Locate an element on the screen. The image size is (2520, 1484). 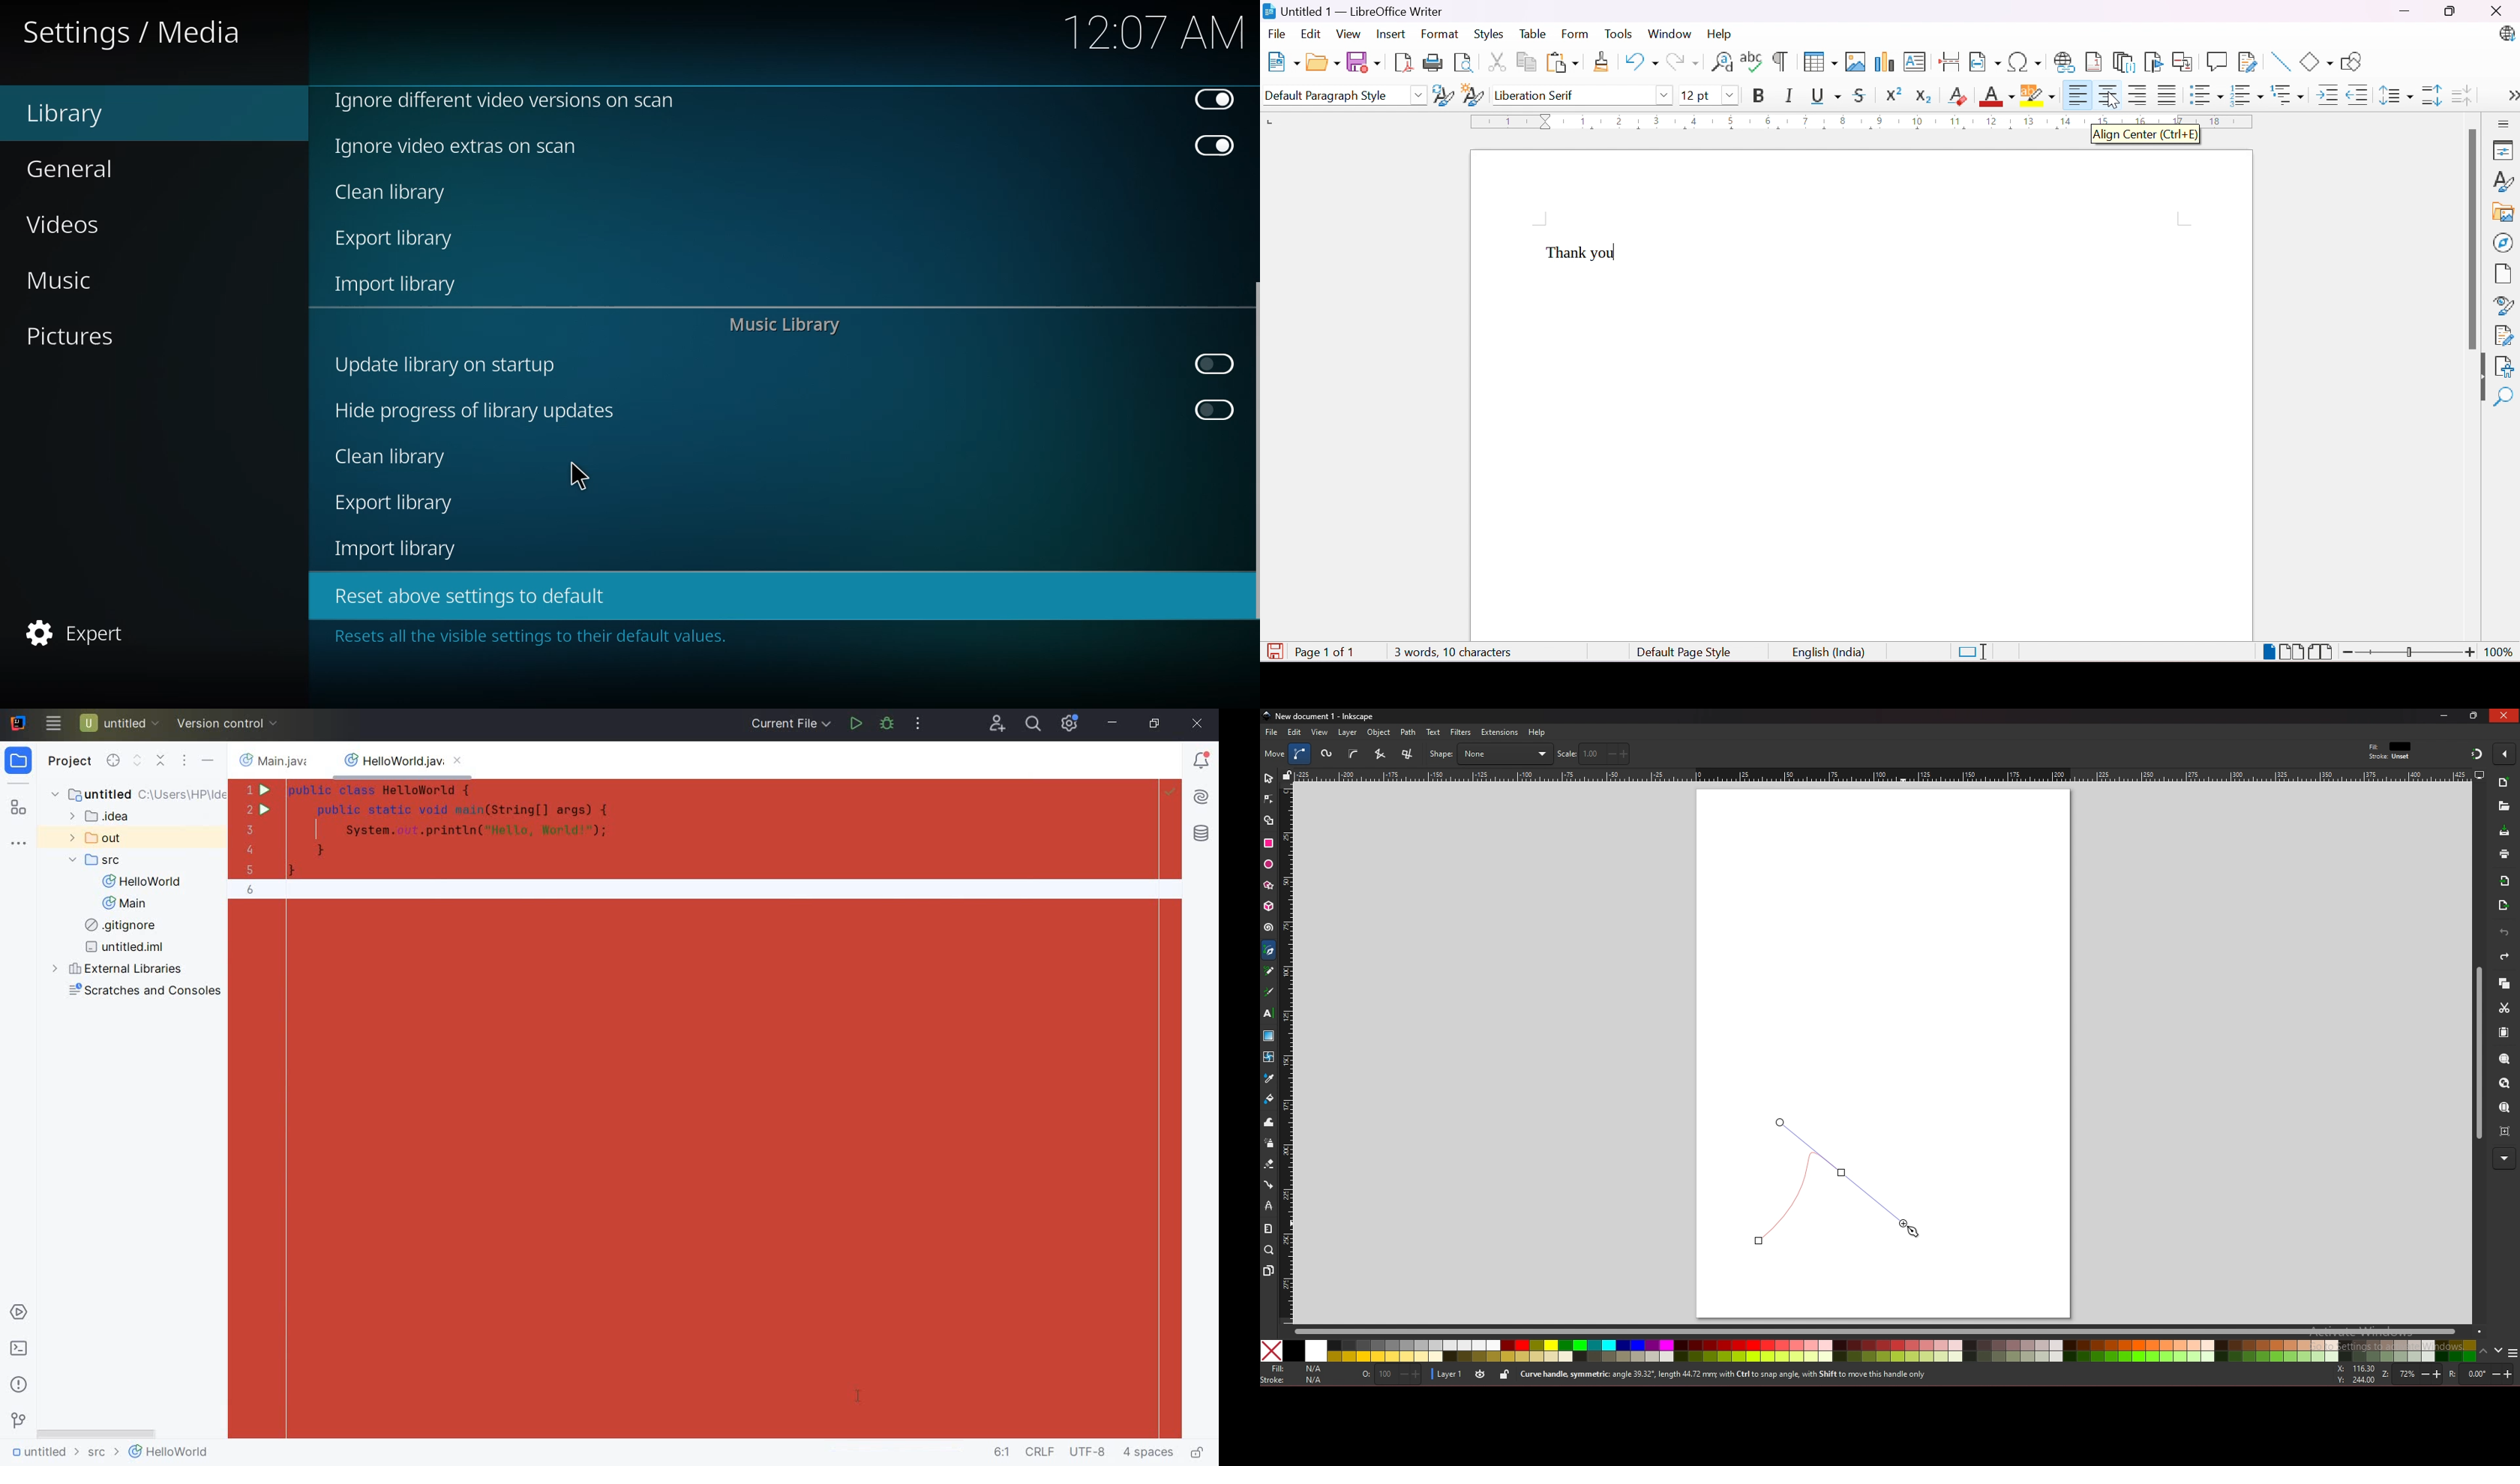
import is located at coordinates (398, 549).